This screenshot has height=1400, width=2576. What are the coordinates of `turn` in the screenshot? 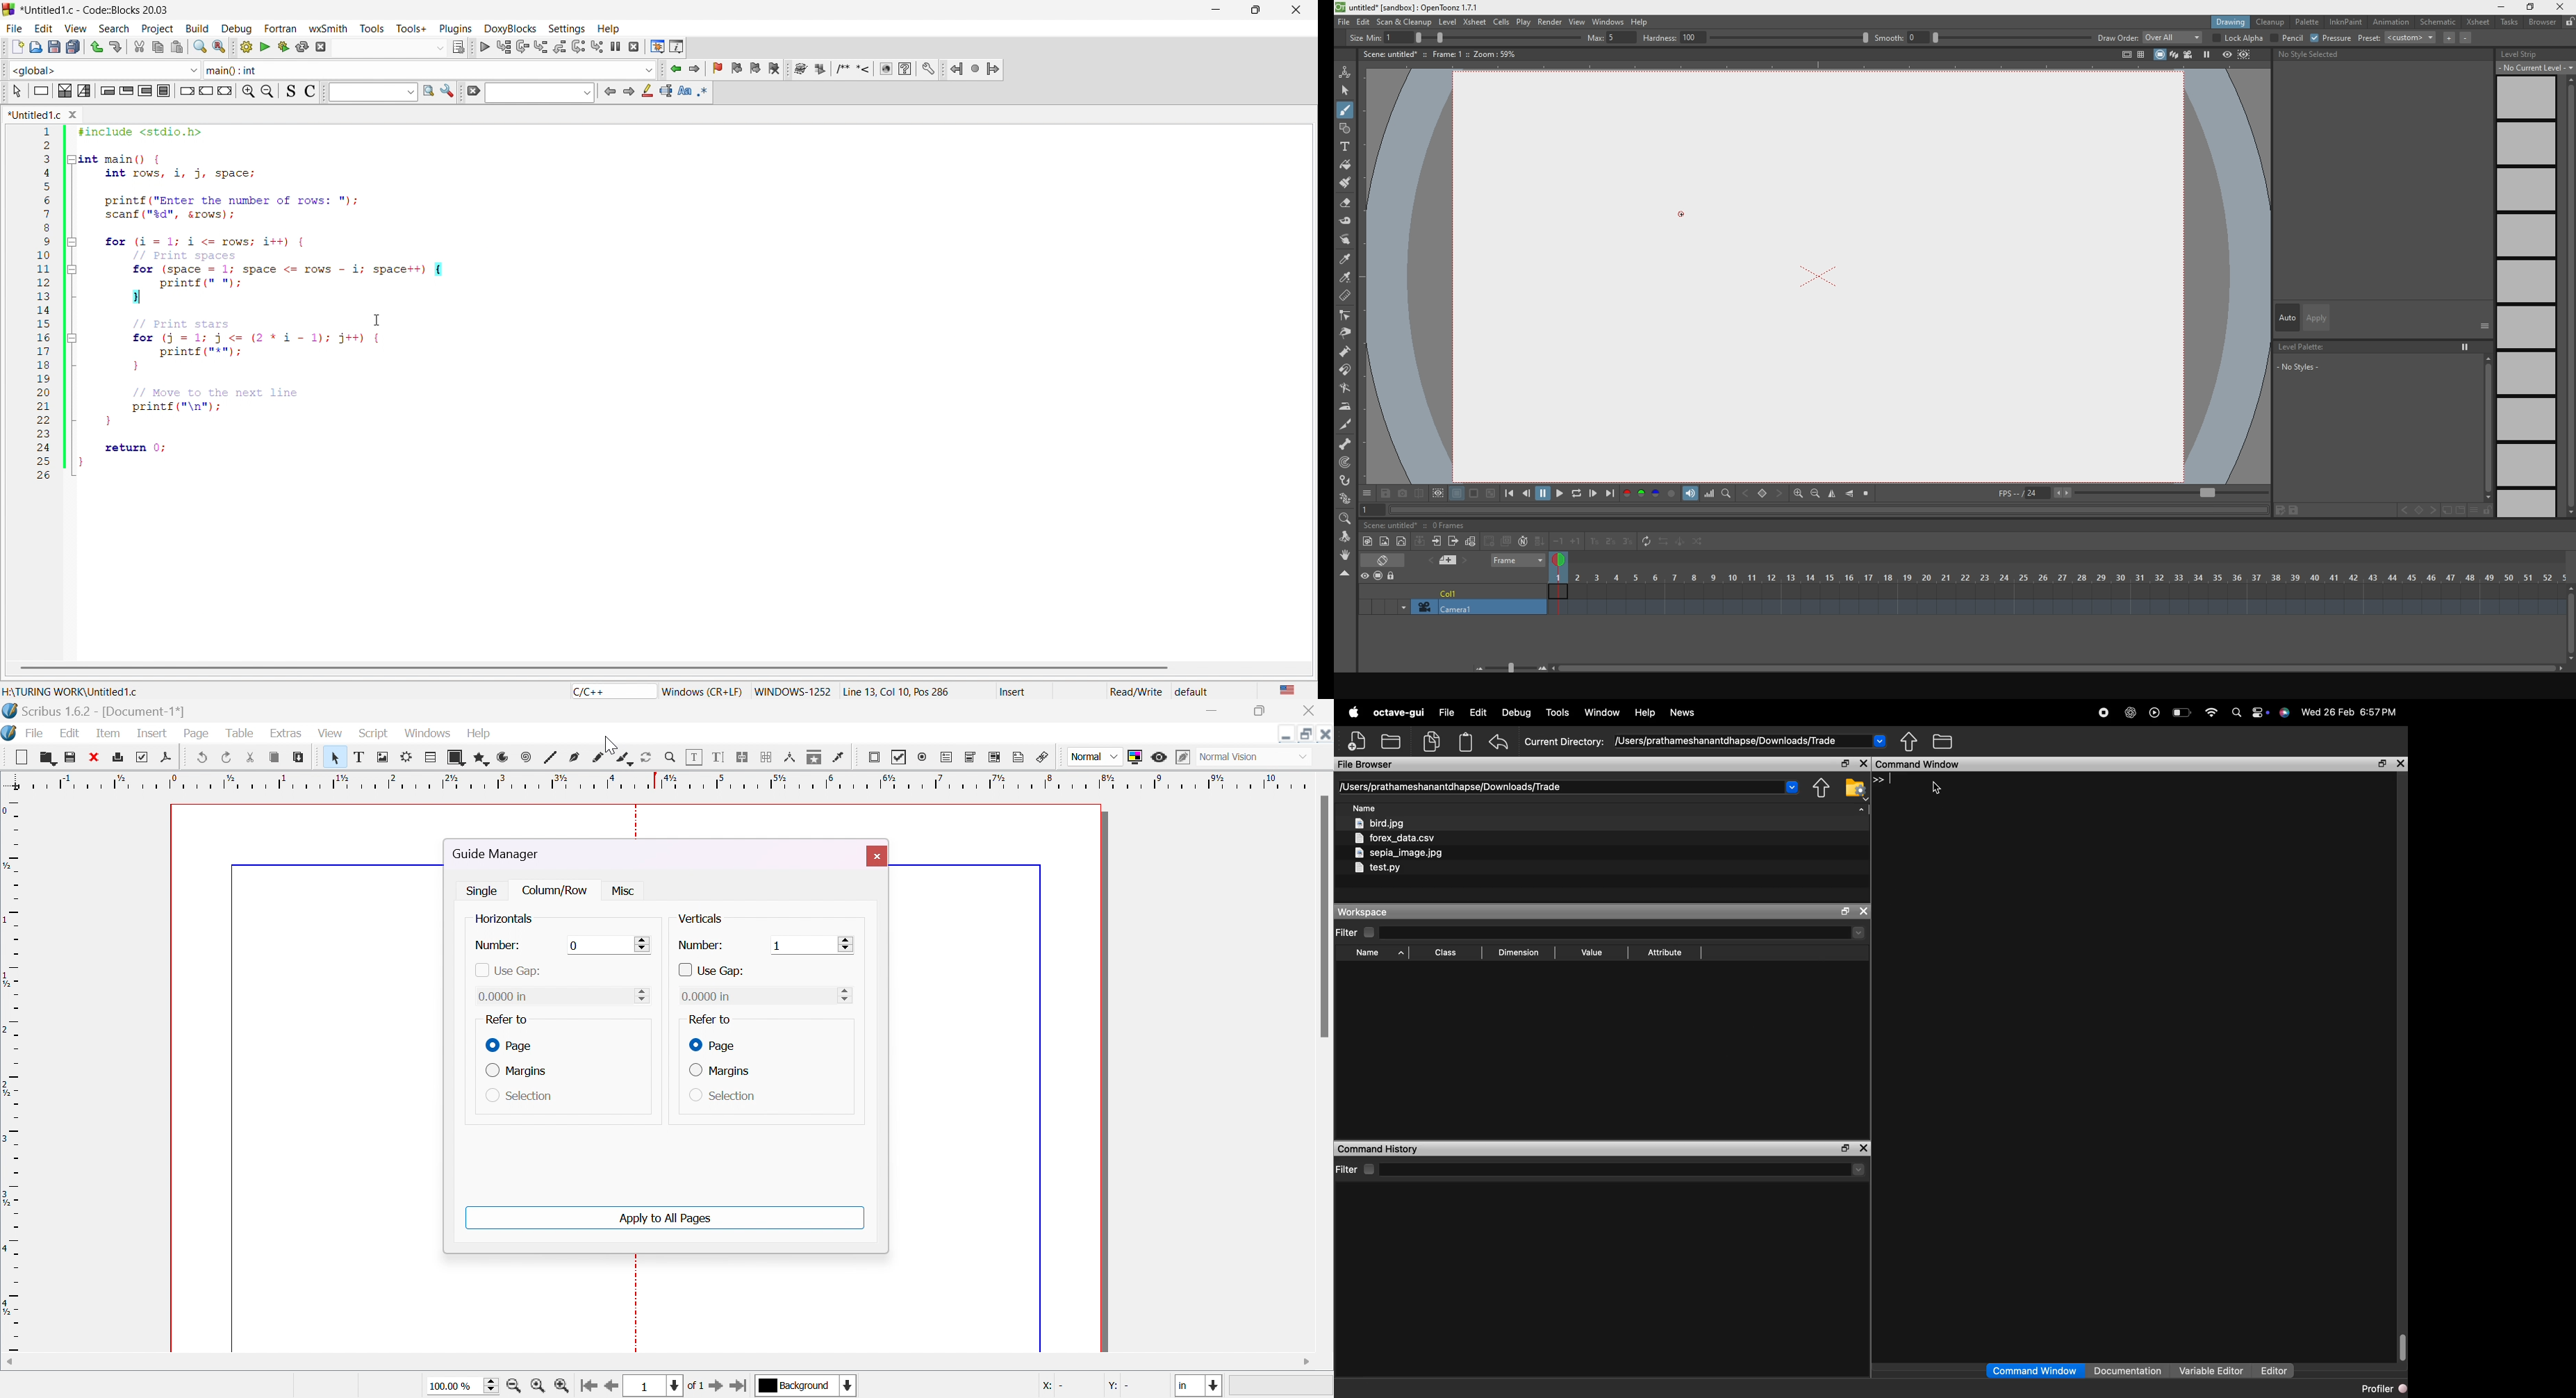 It's located at (1348, 390).